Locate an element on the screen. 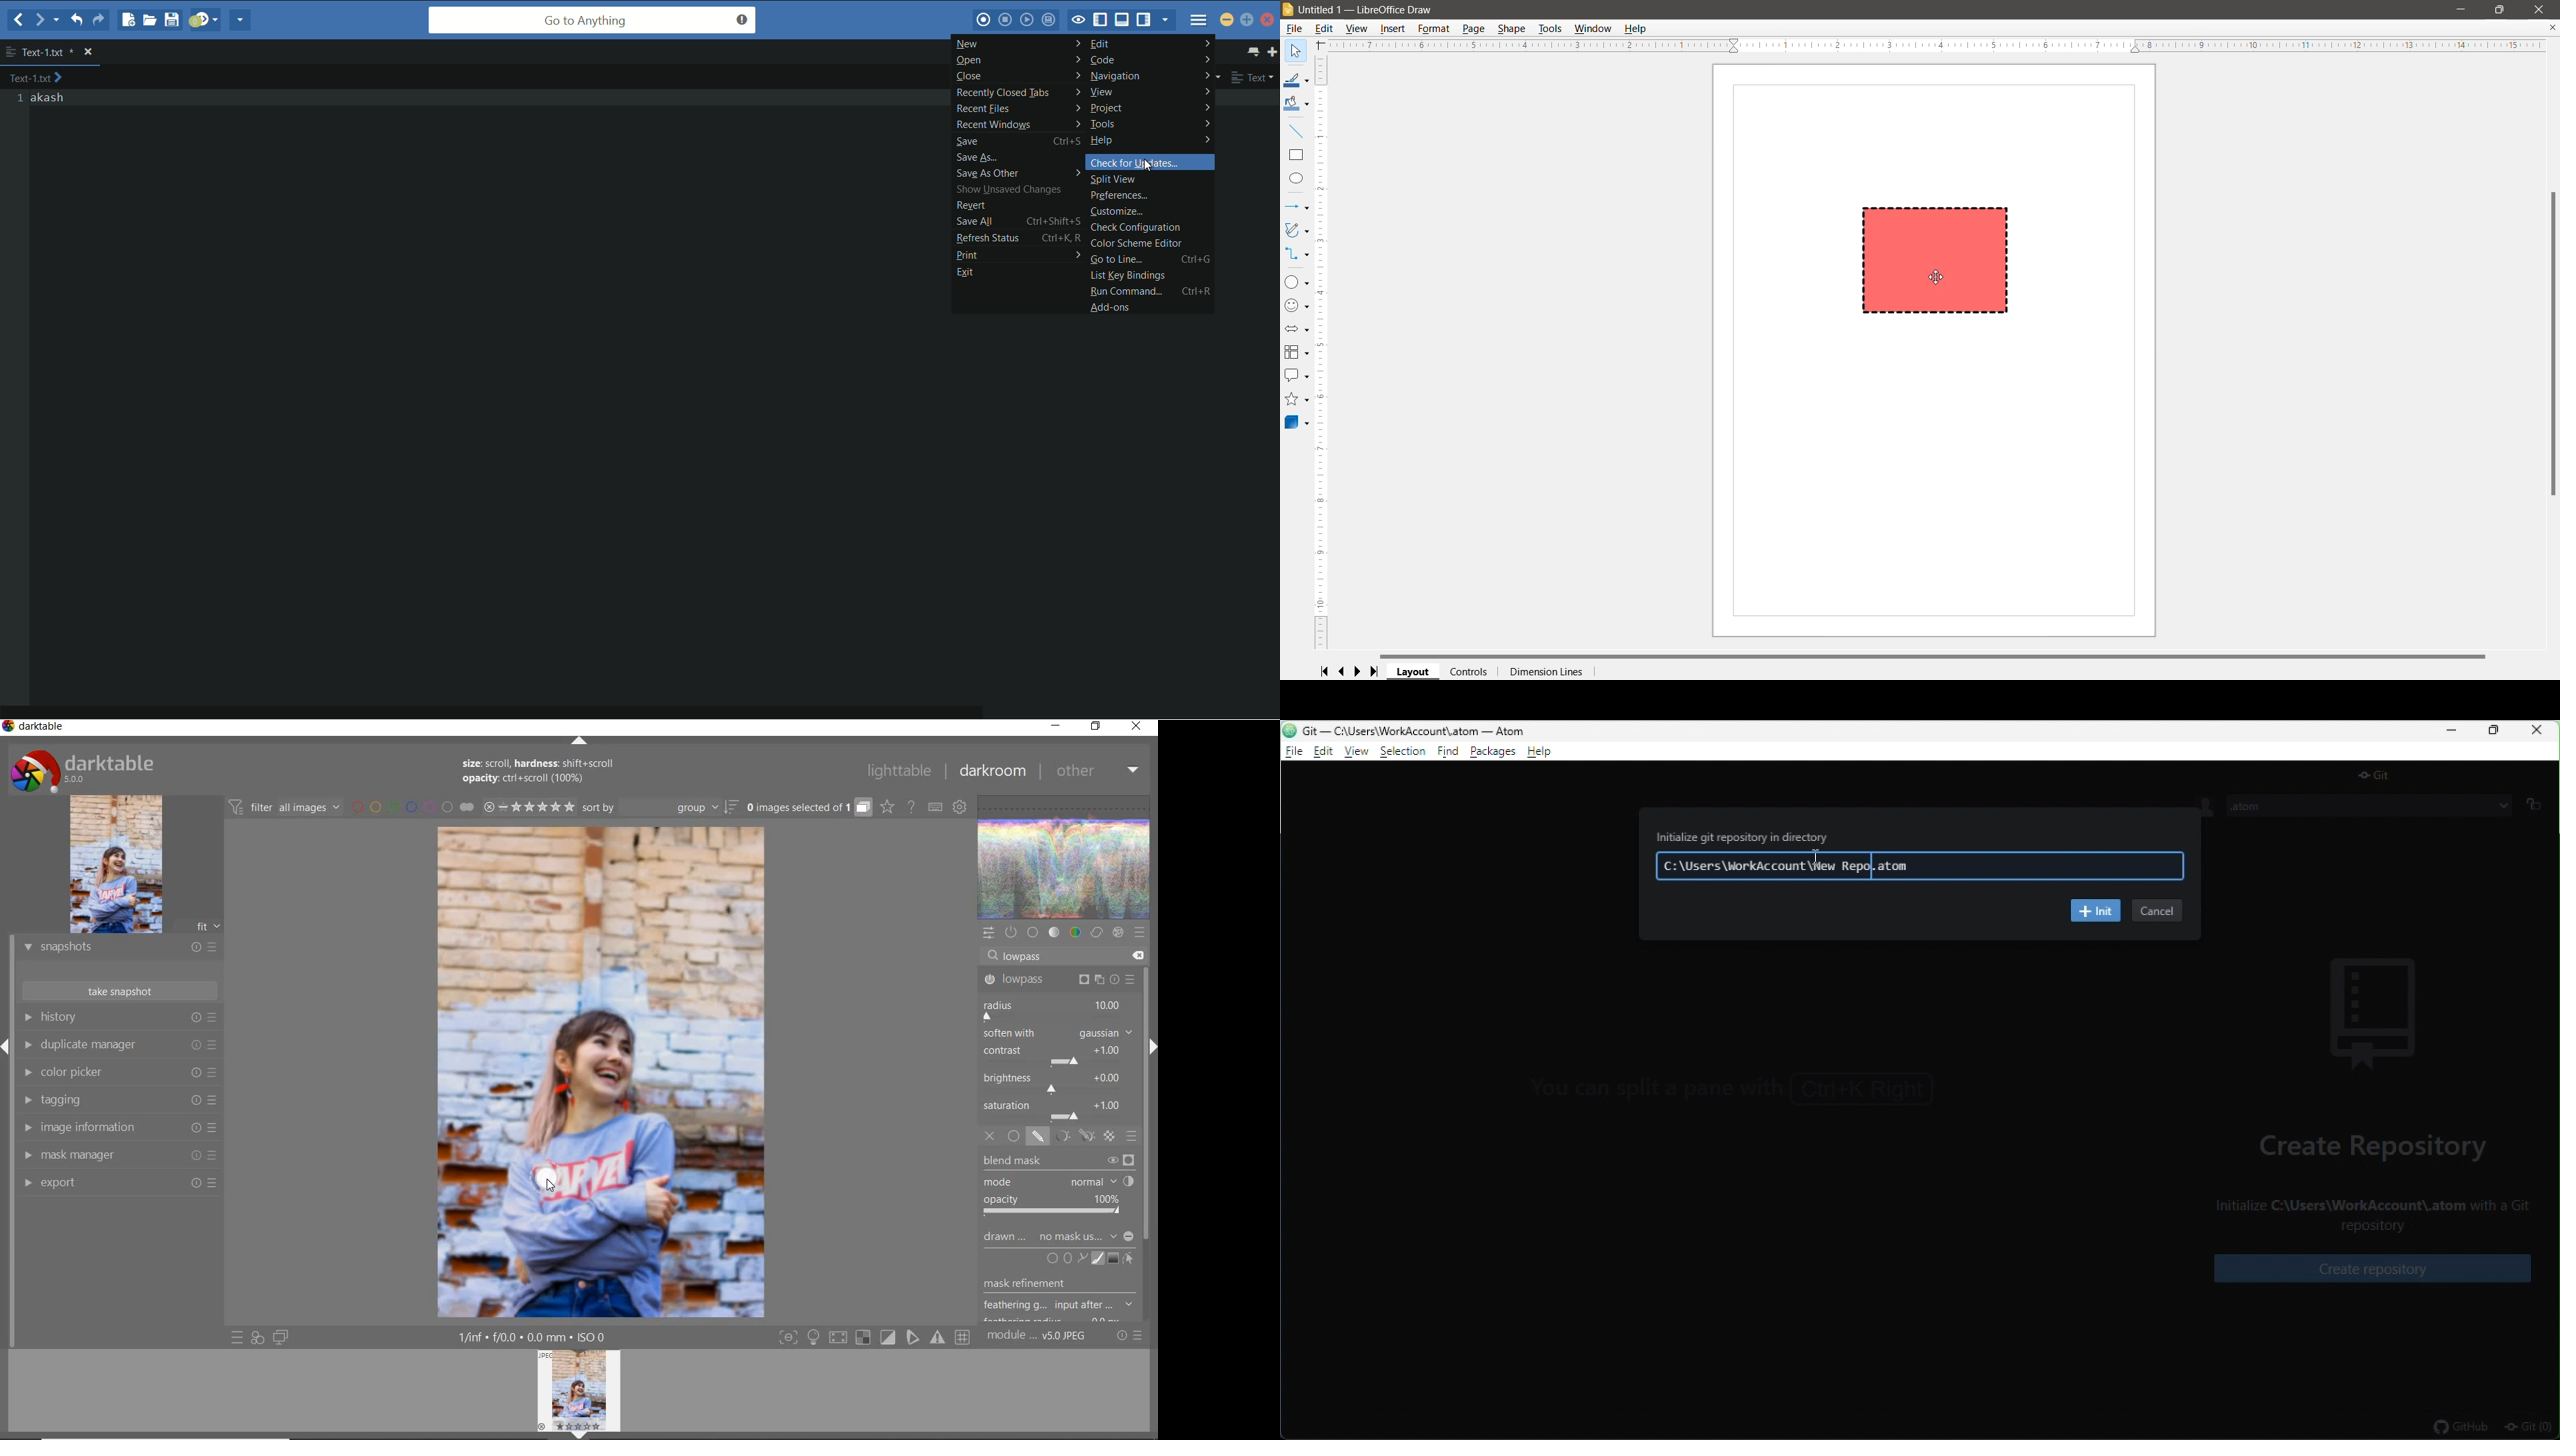 The width and height of the screenshot is (2576, 1456). Basic Shapes is located at coordinates (1297, 282).